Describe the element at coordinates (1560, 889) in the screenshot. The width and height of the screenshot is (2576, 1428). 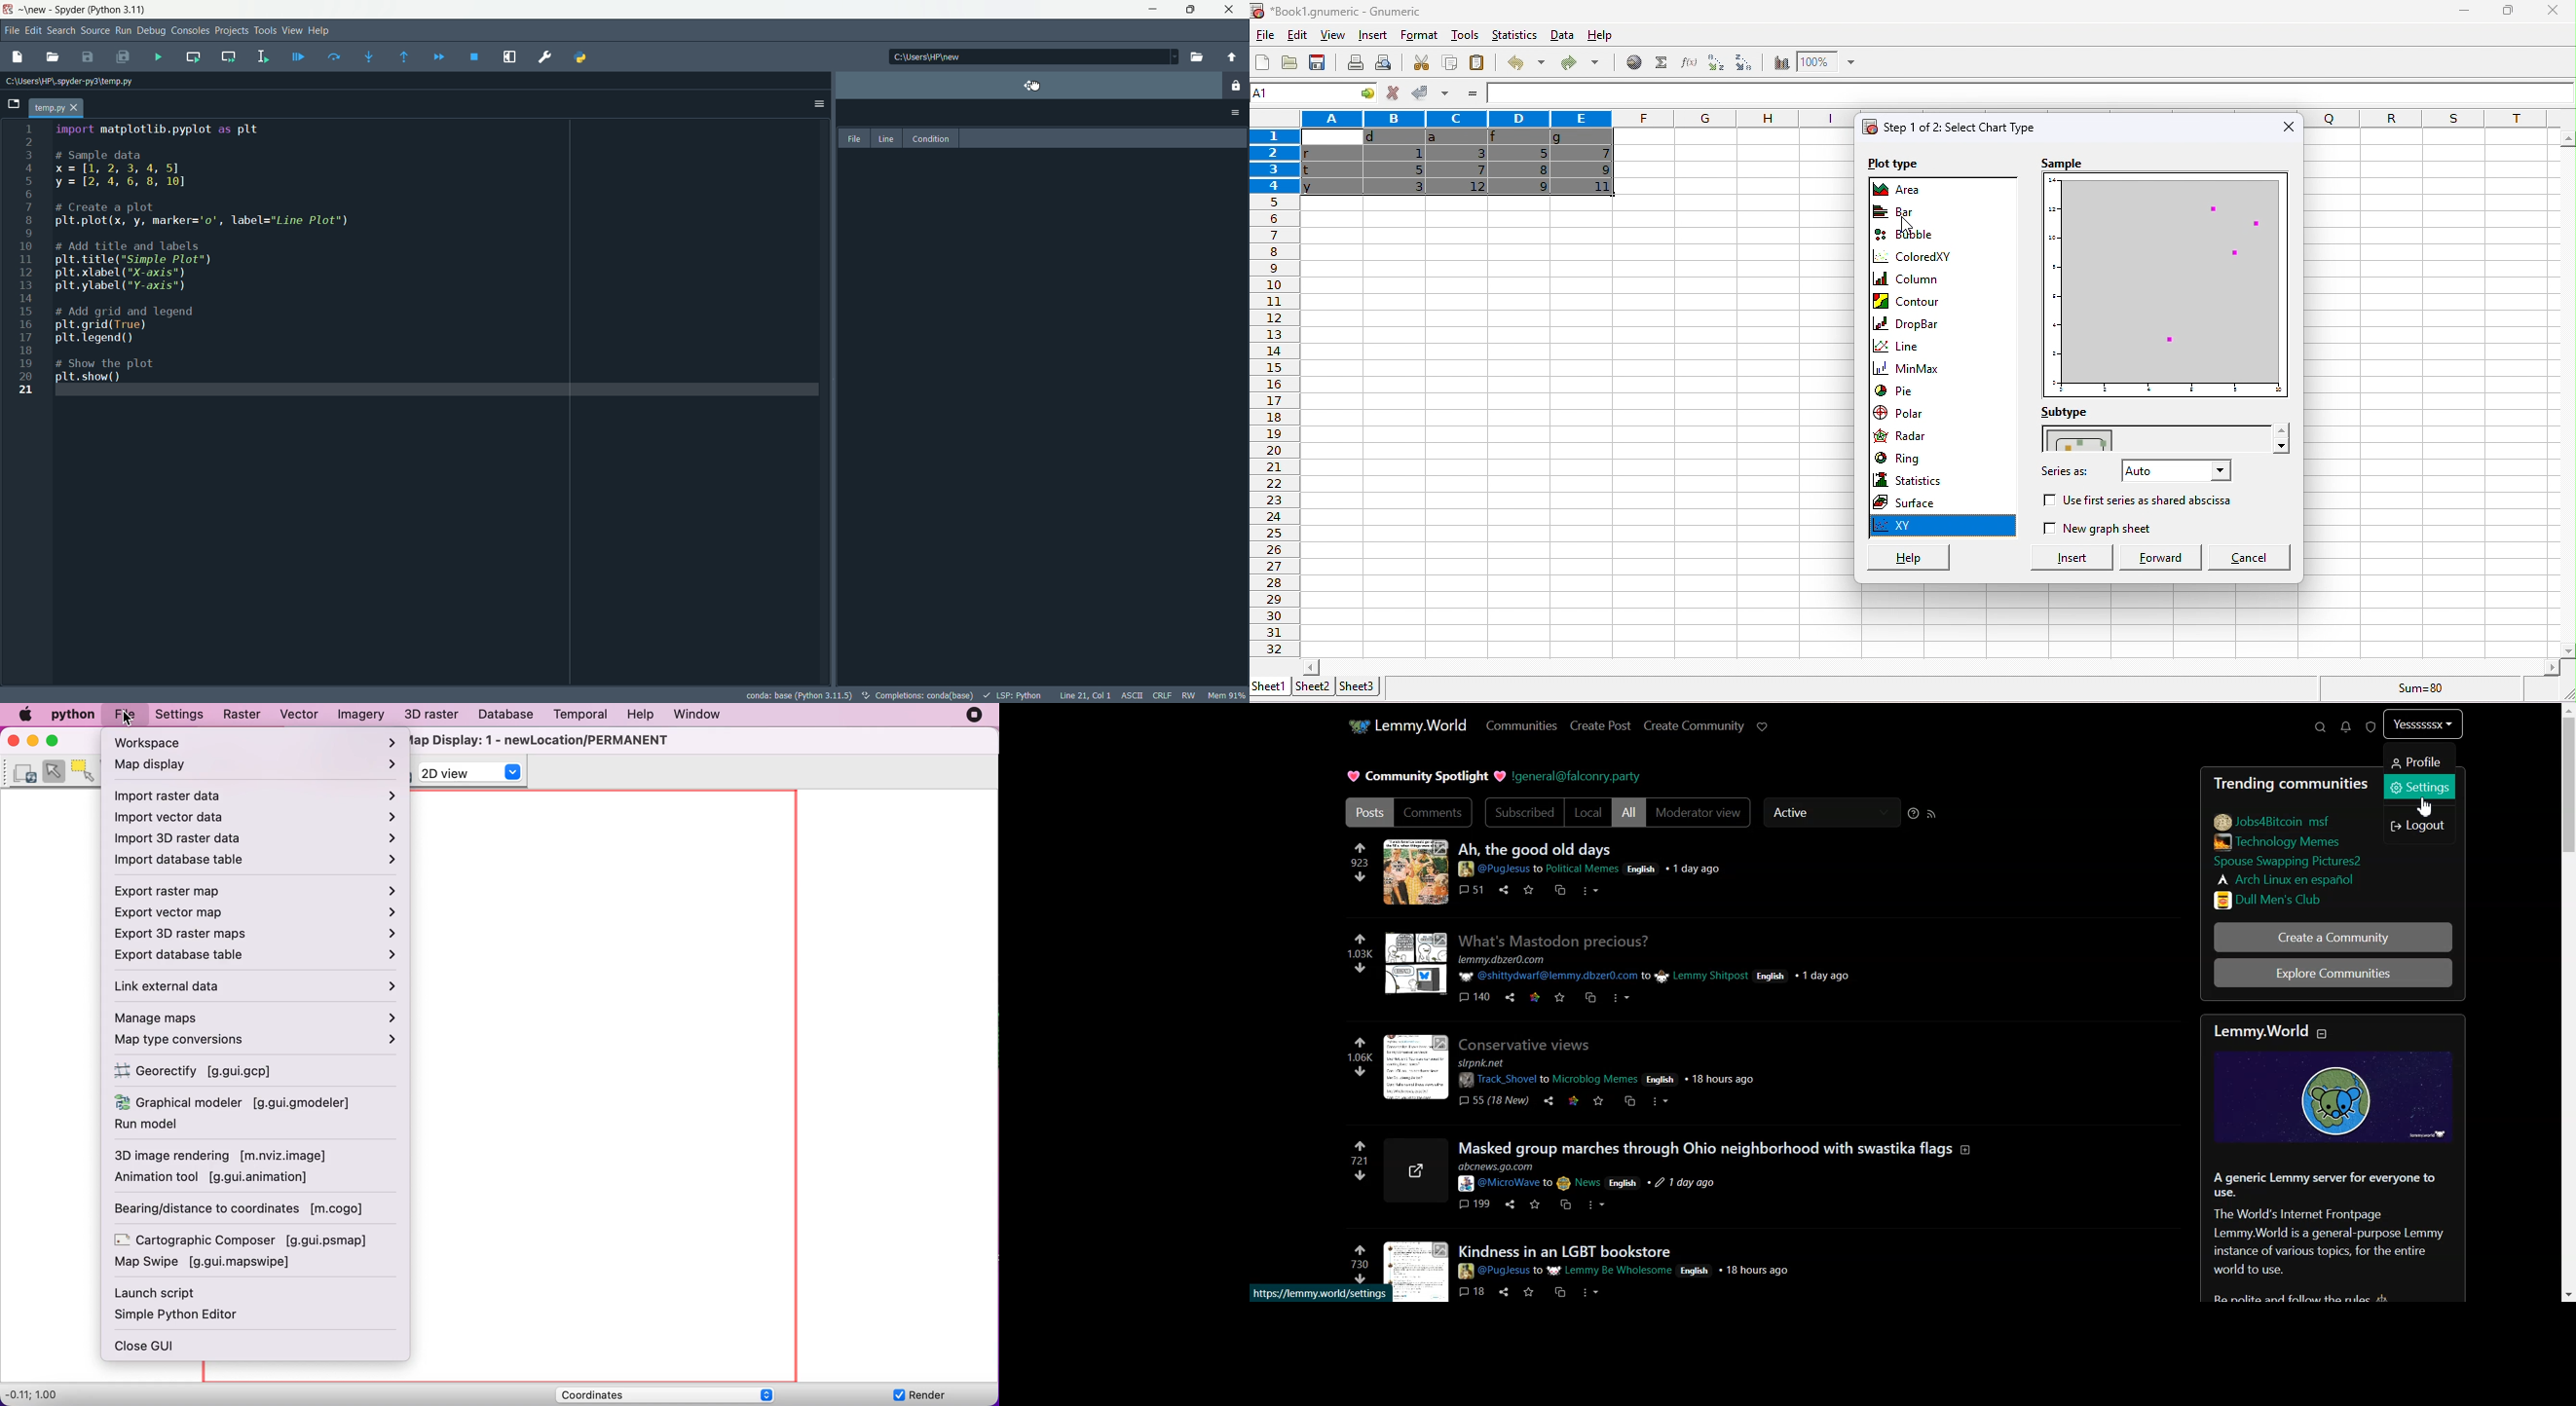
I see `cross share` at that location.